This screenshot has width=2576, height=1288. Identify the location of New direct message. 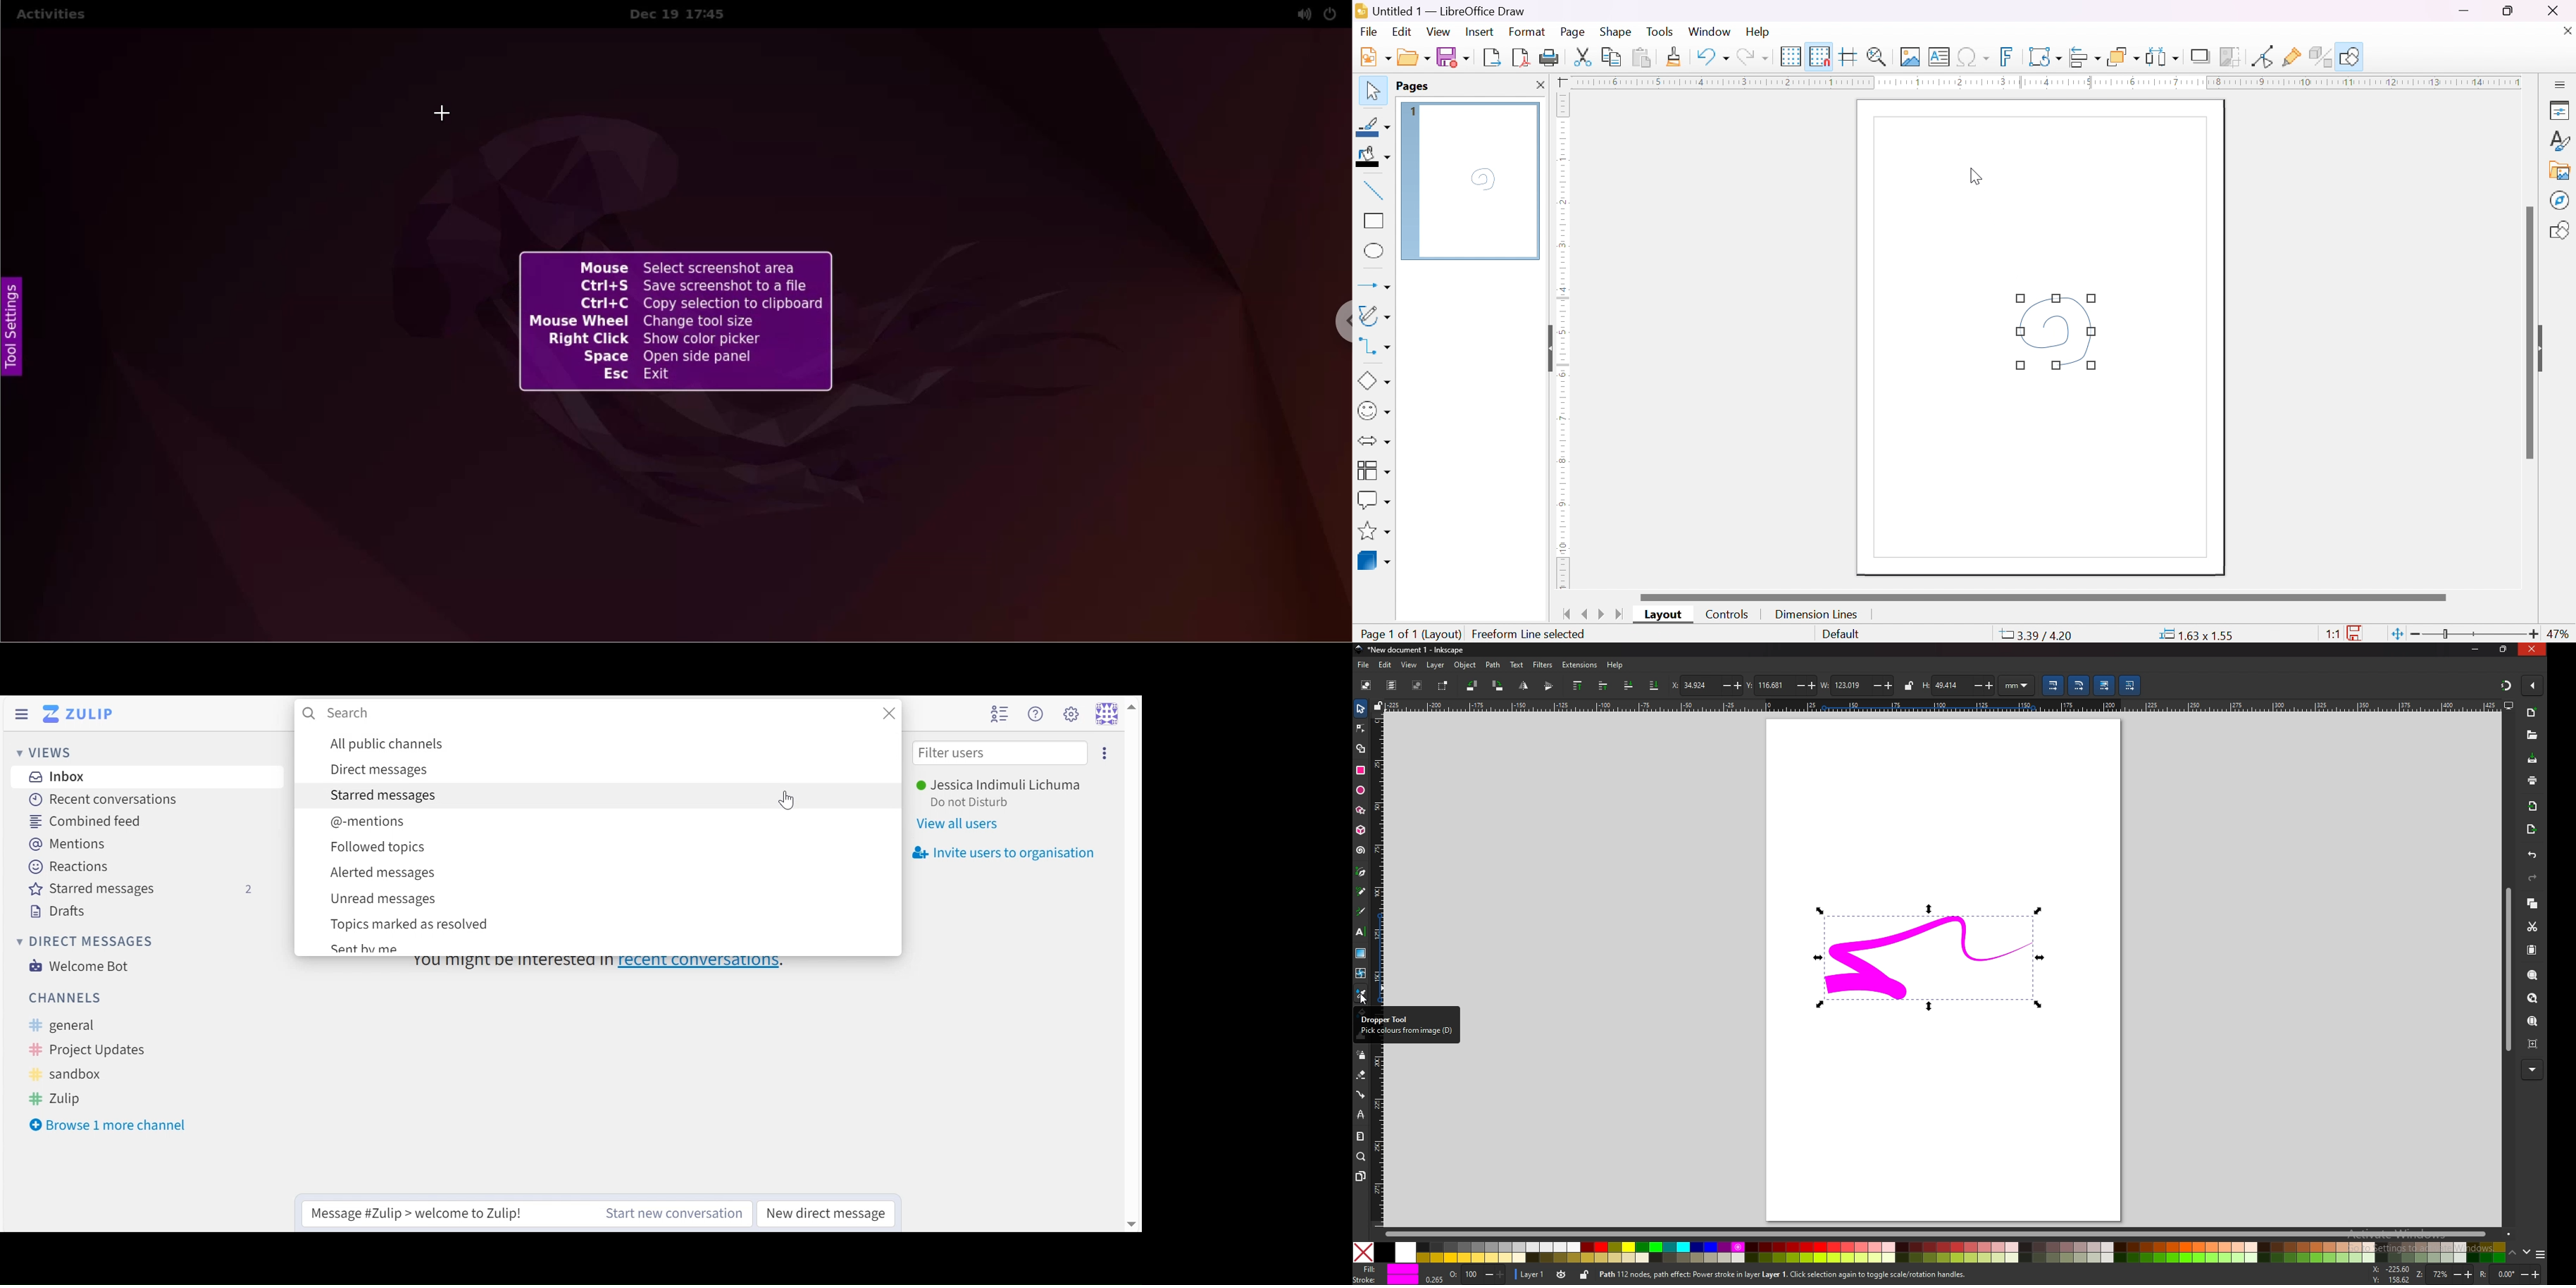
(826, 1212).